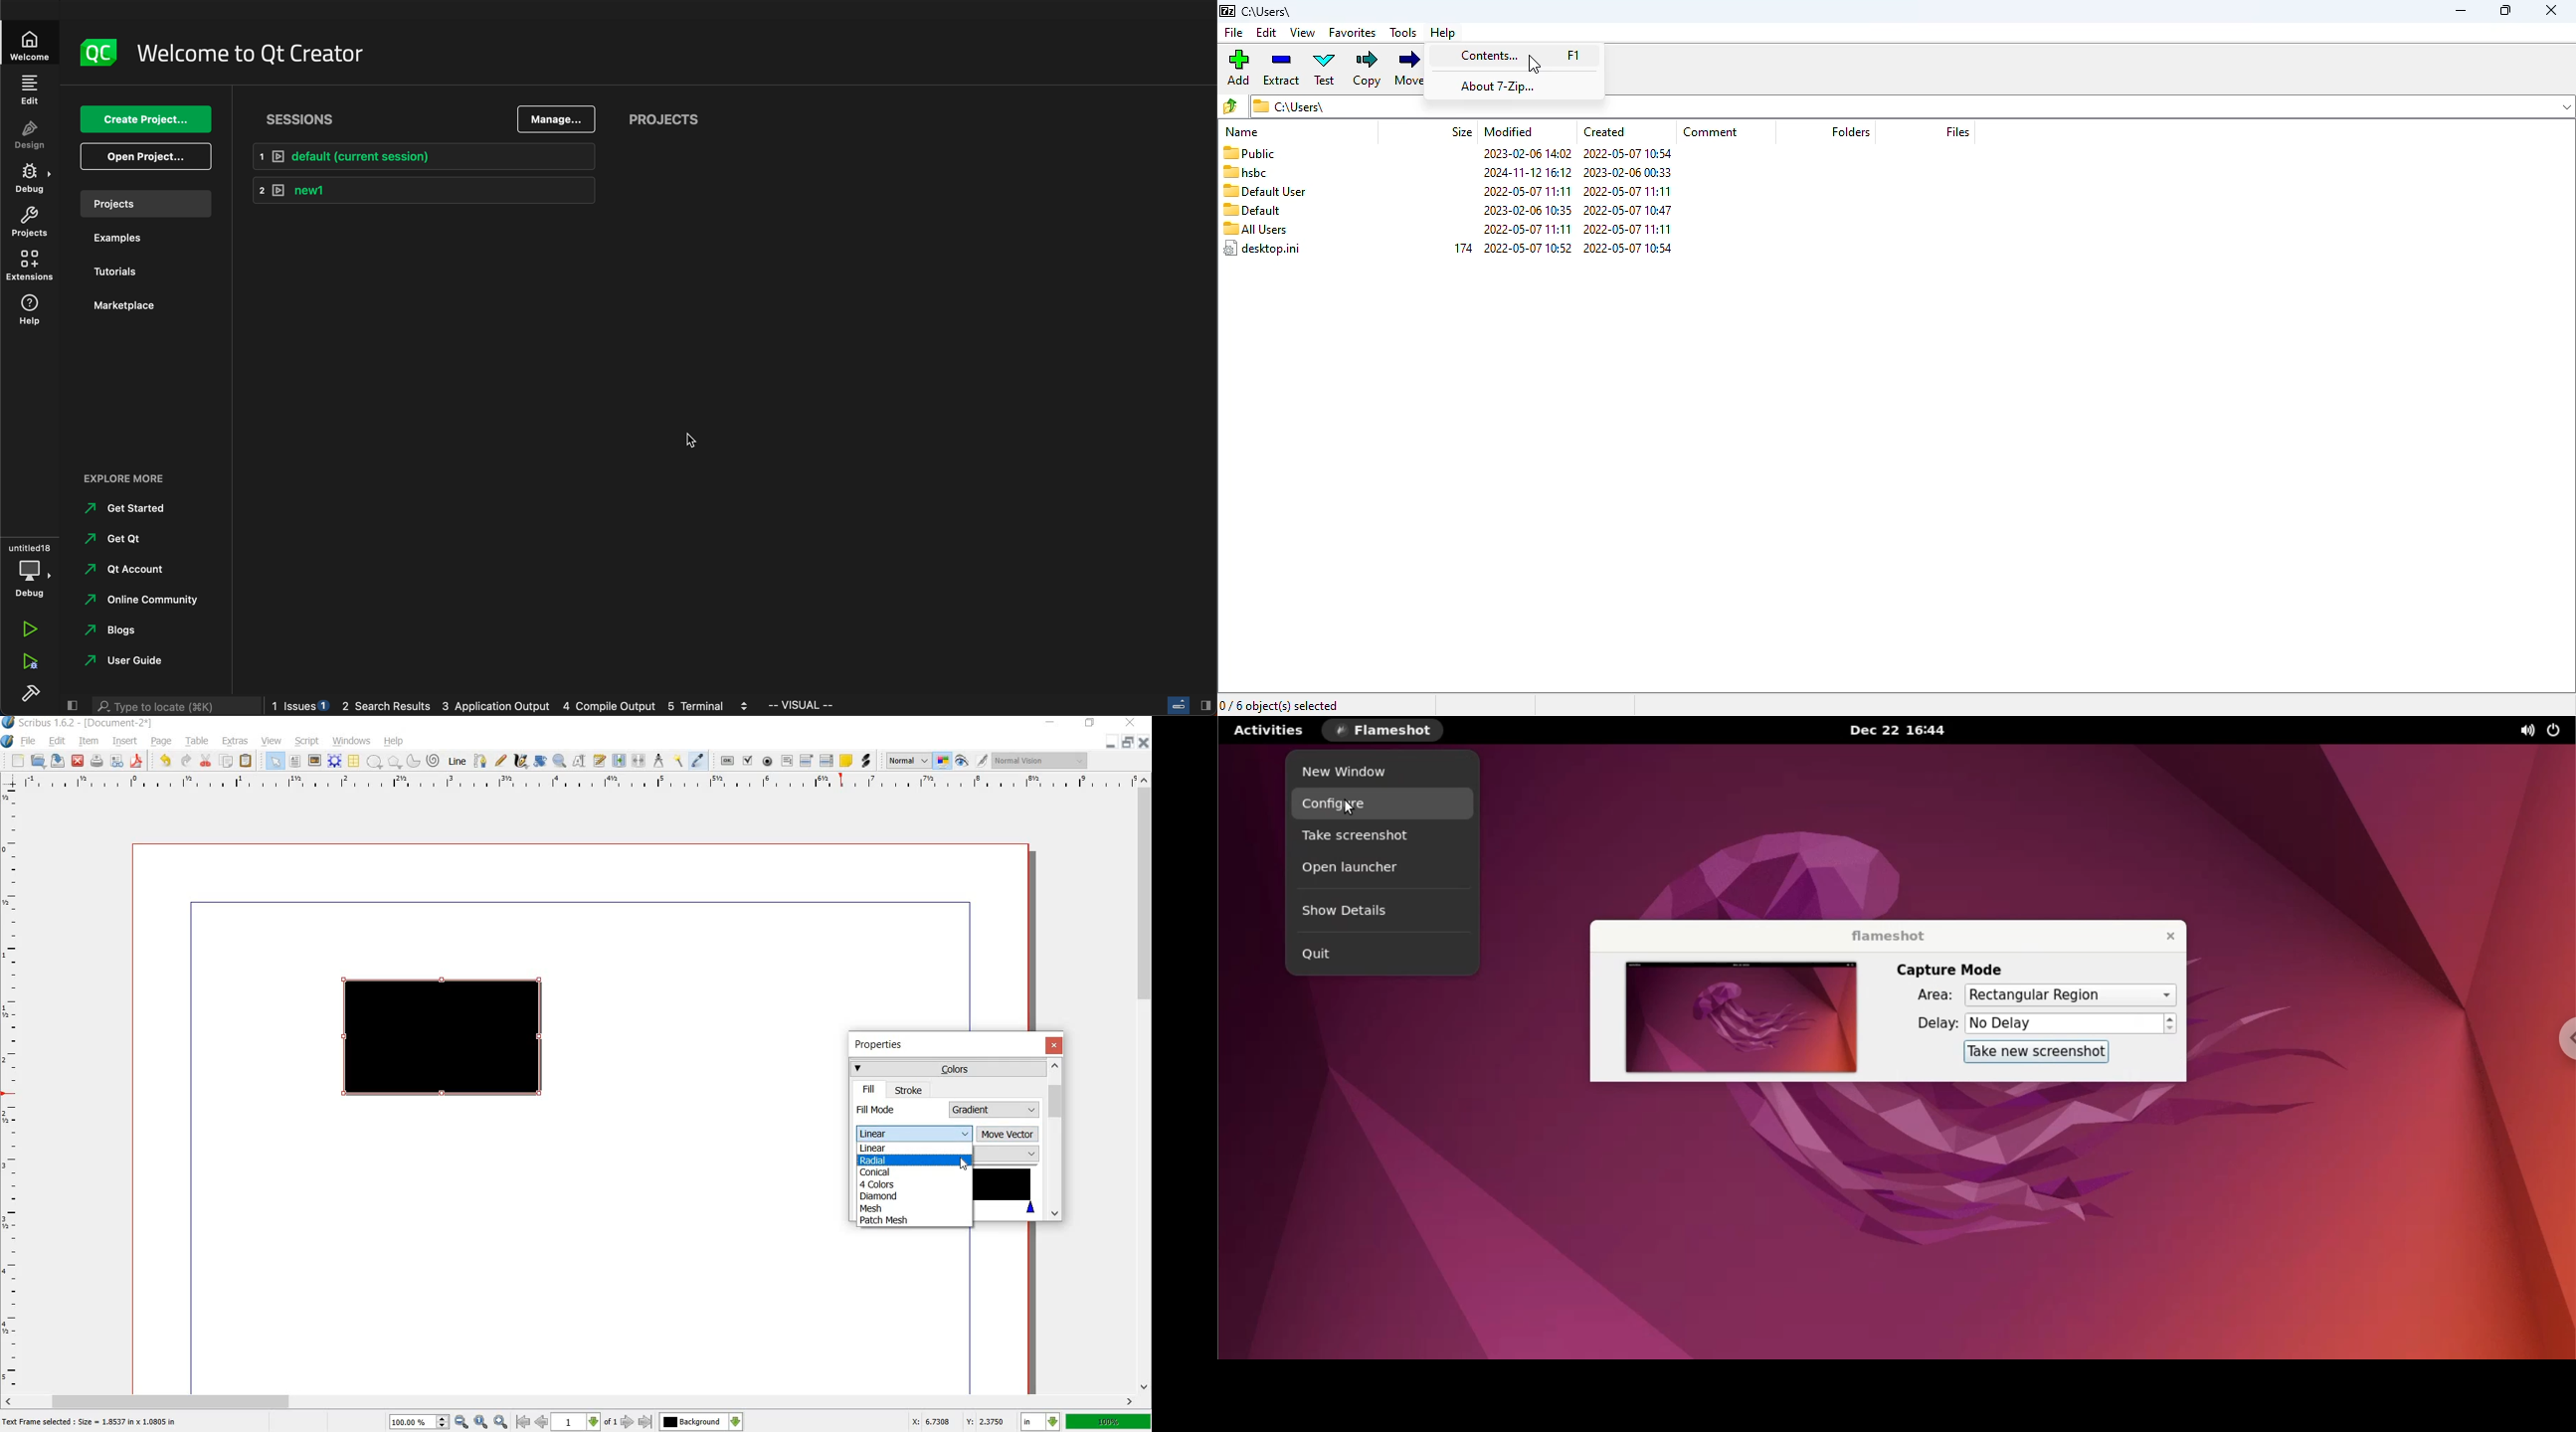 This screenshot has width=2576, height=1456. Describe the element at coordinates (88, 743) in the screenshot. I see `item` at that location.